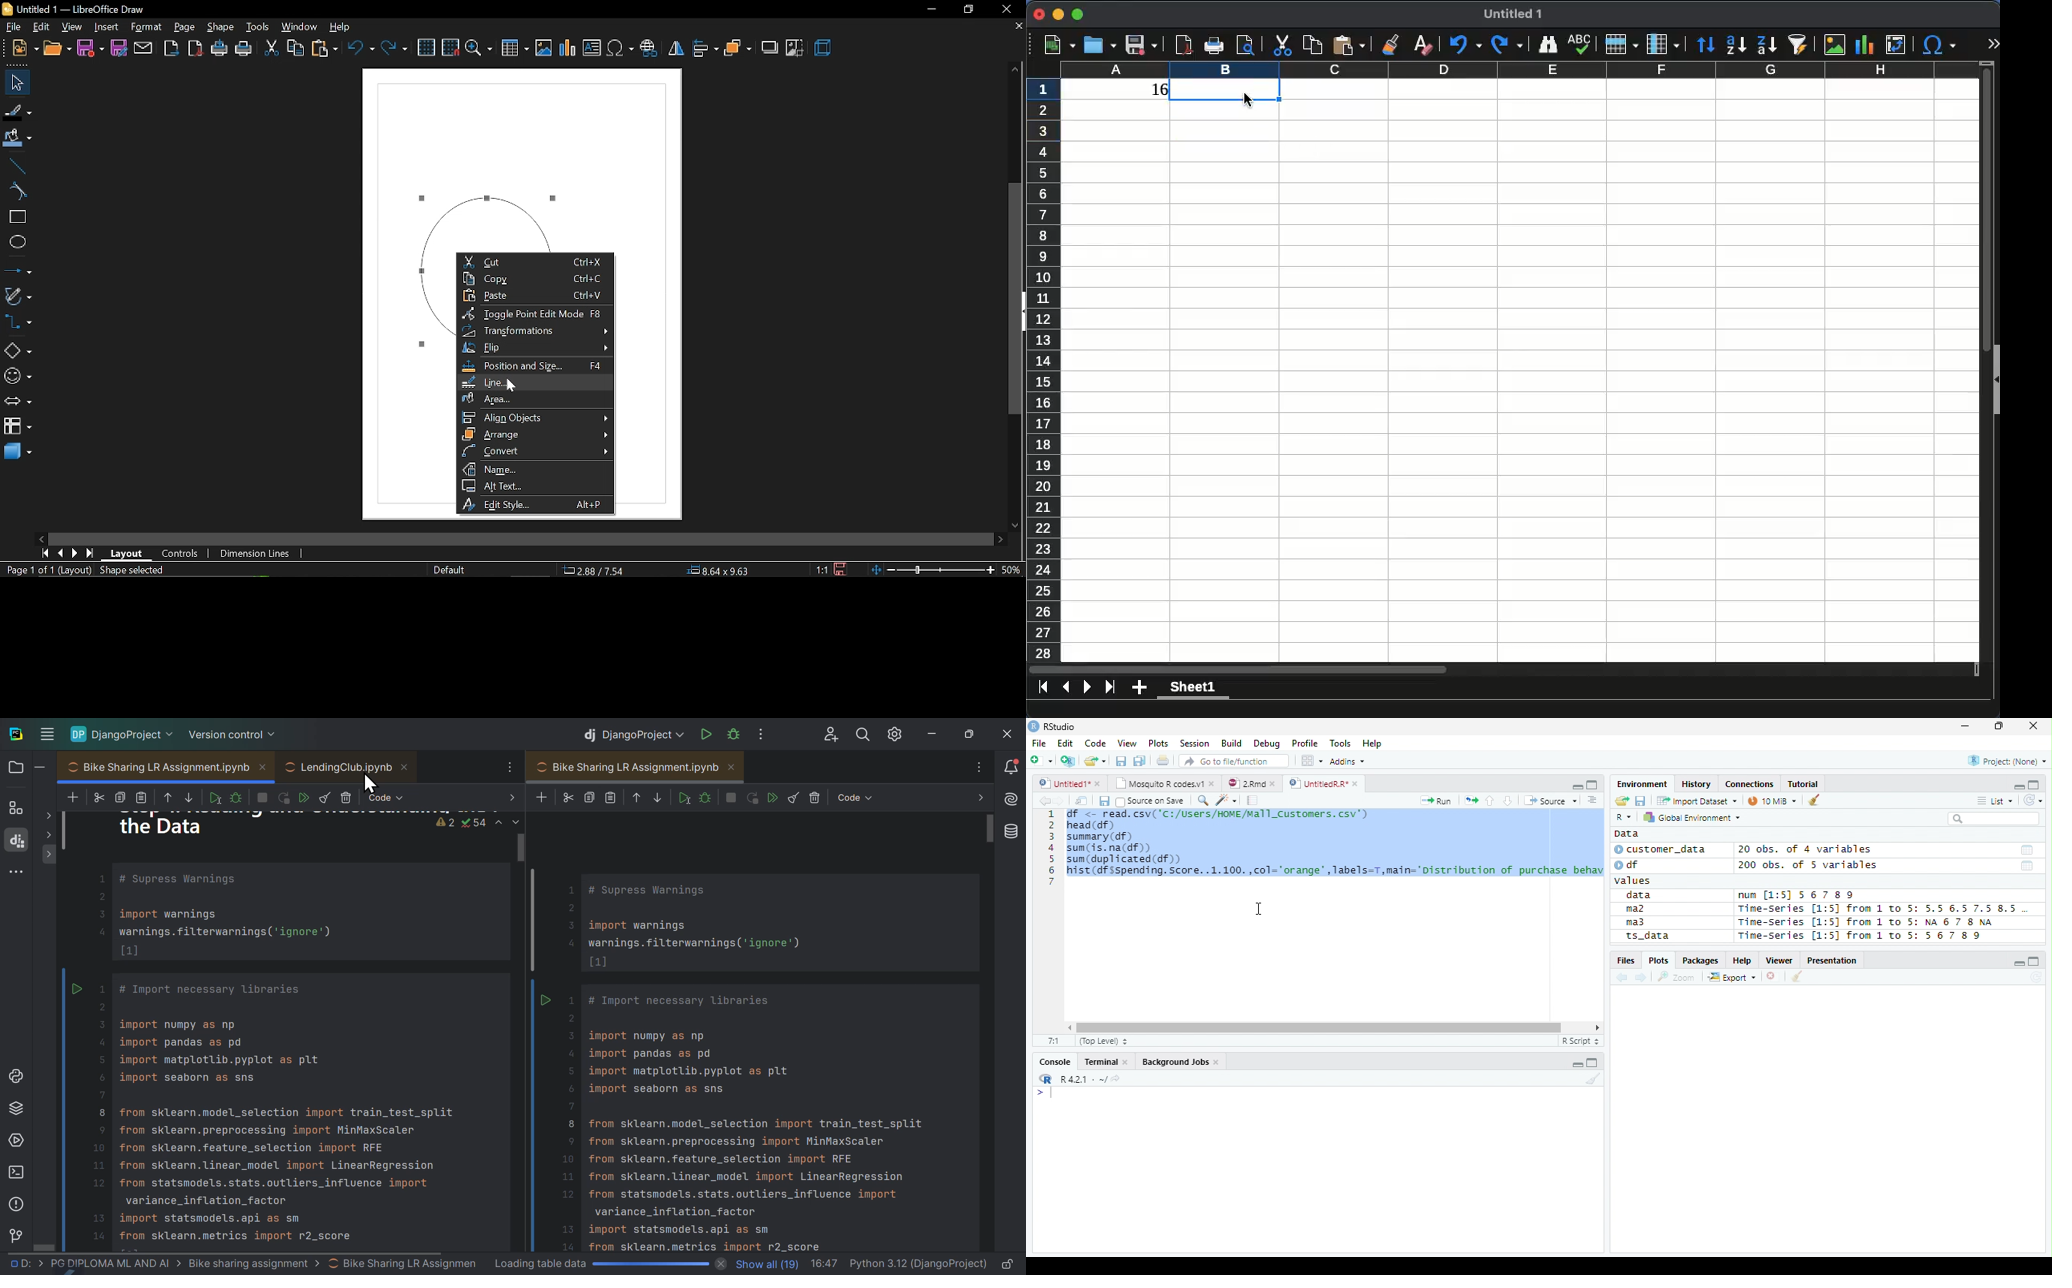 This screenshot has height=1288, width=2072. Describe the element at coordinates (794, 47) in the screenshot. I see `crop` at that location.